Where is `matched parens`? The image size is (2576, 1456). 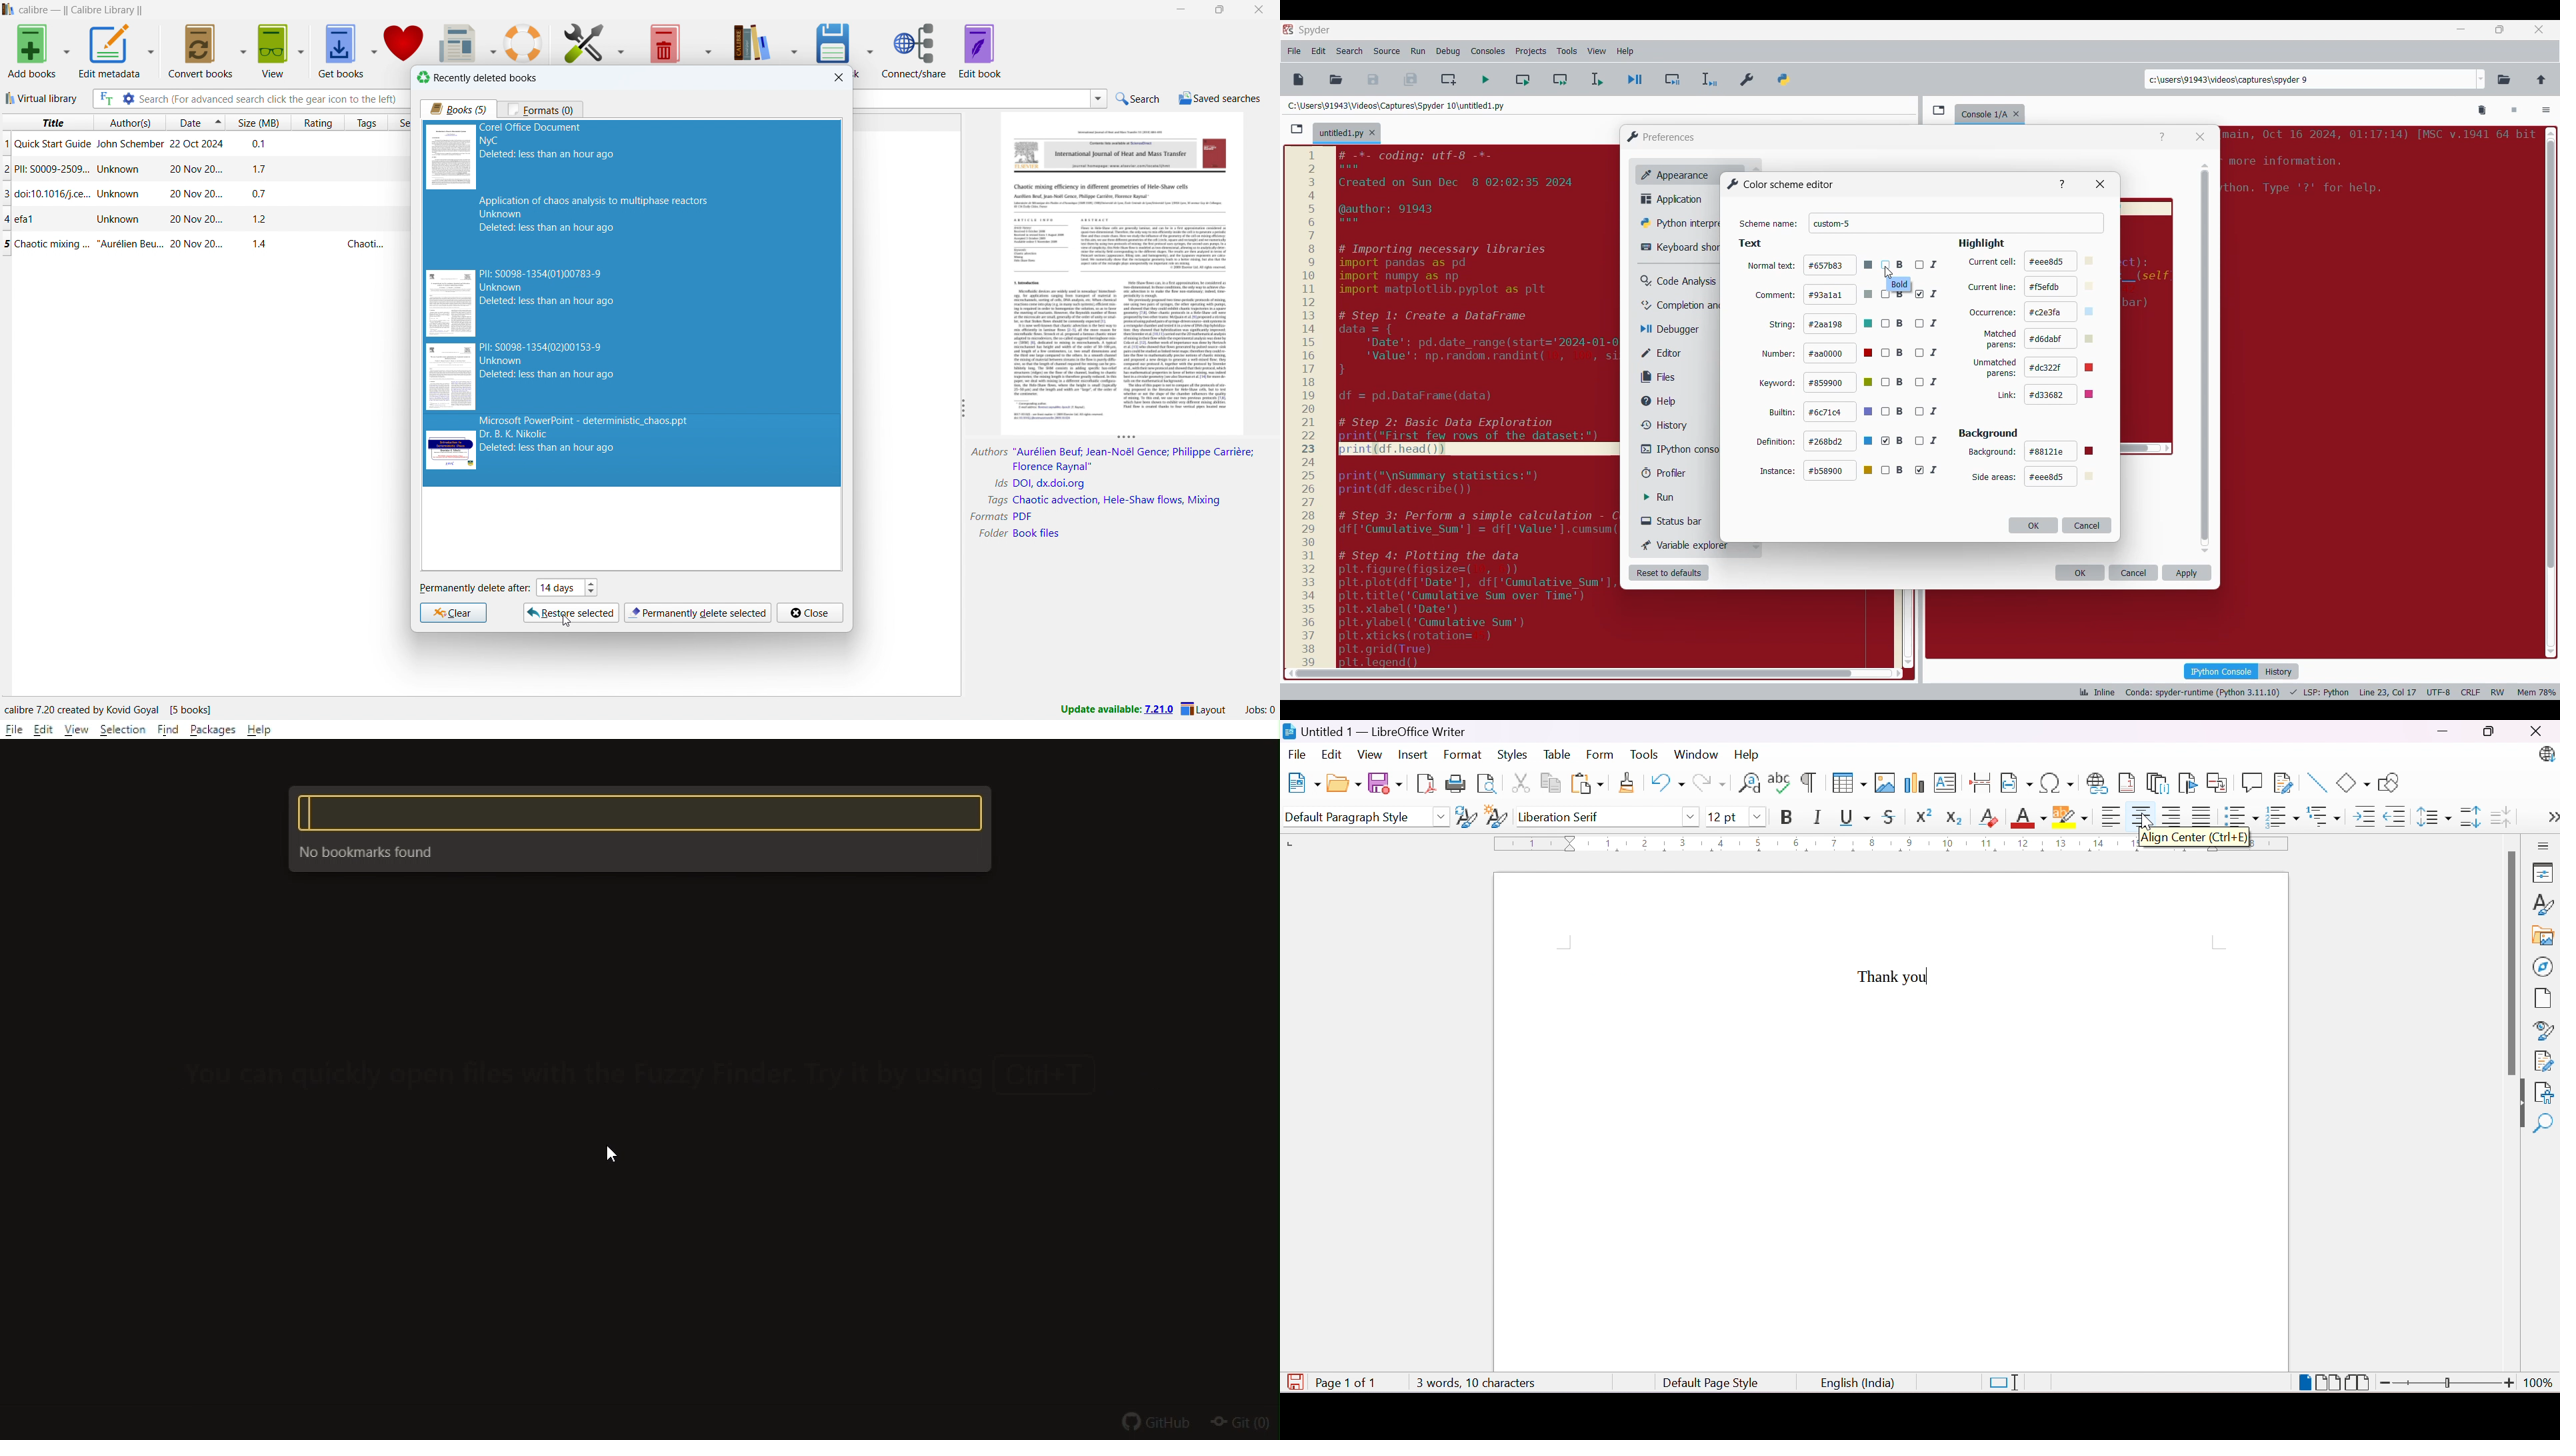 matched parens is located at coordinates (2000, 339).